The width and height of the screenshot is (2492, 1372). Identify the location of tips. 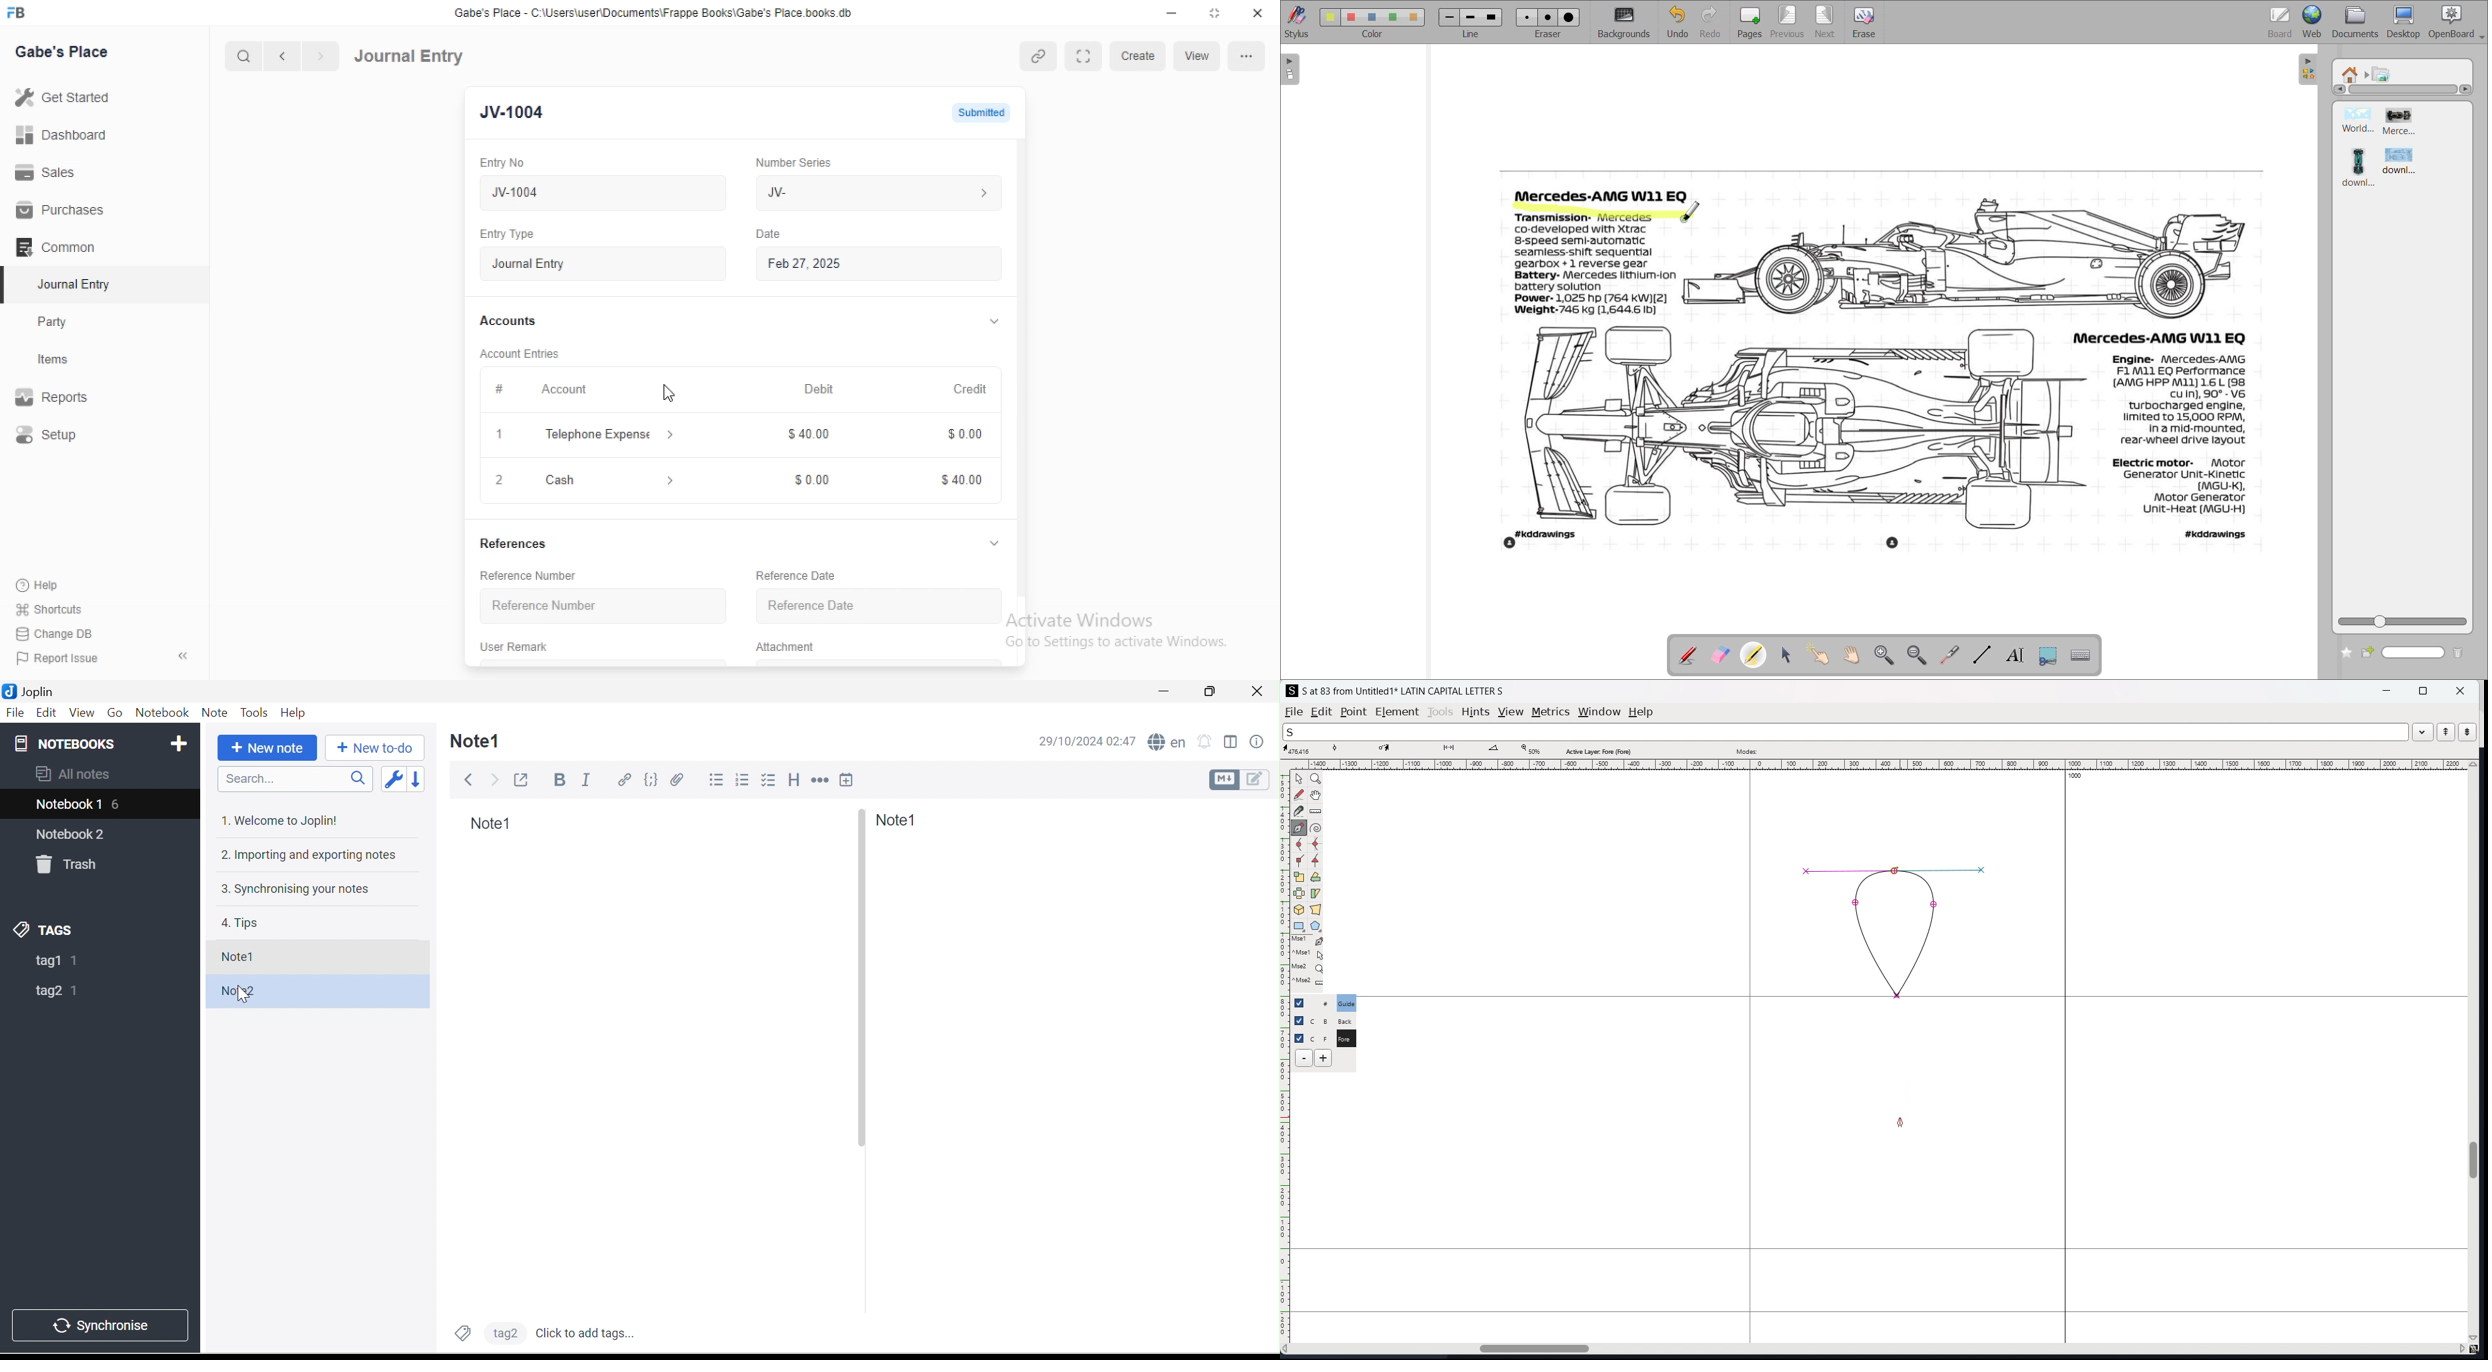
(242, 924).